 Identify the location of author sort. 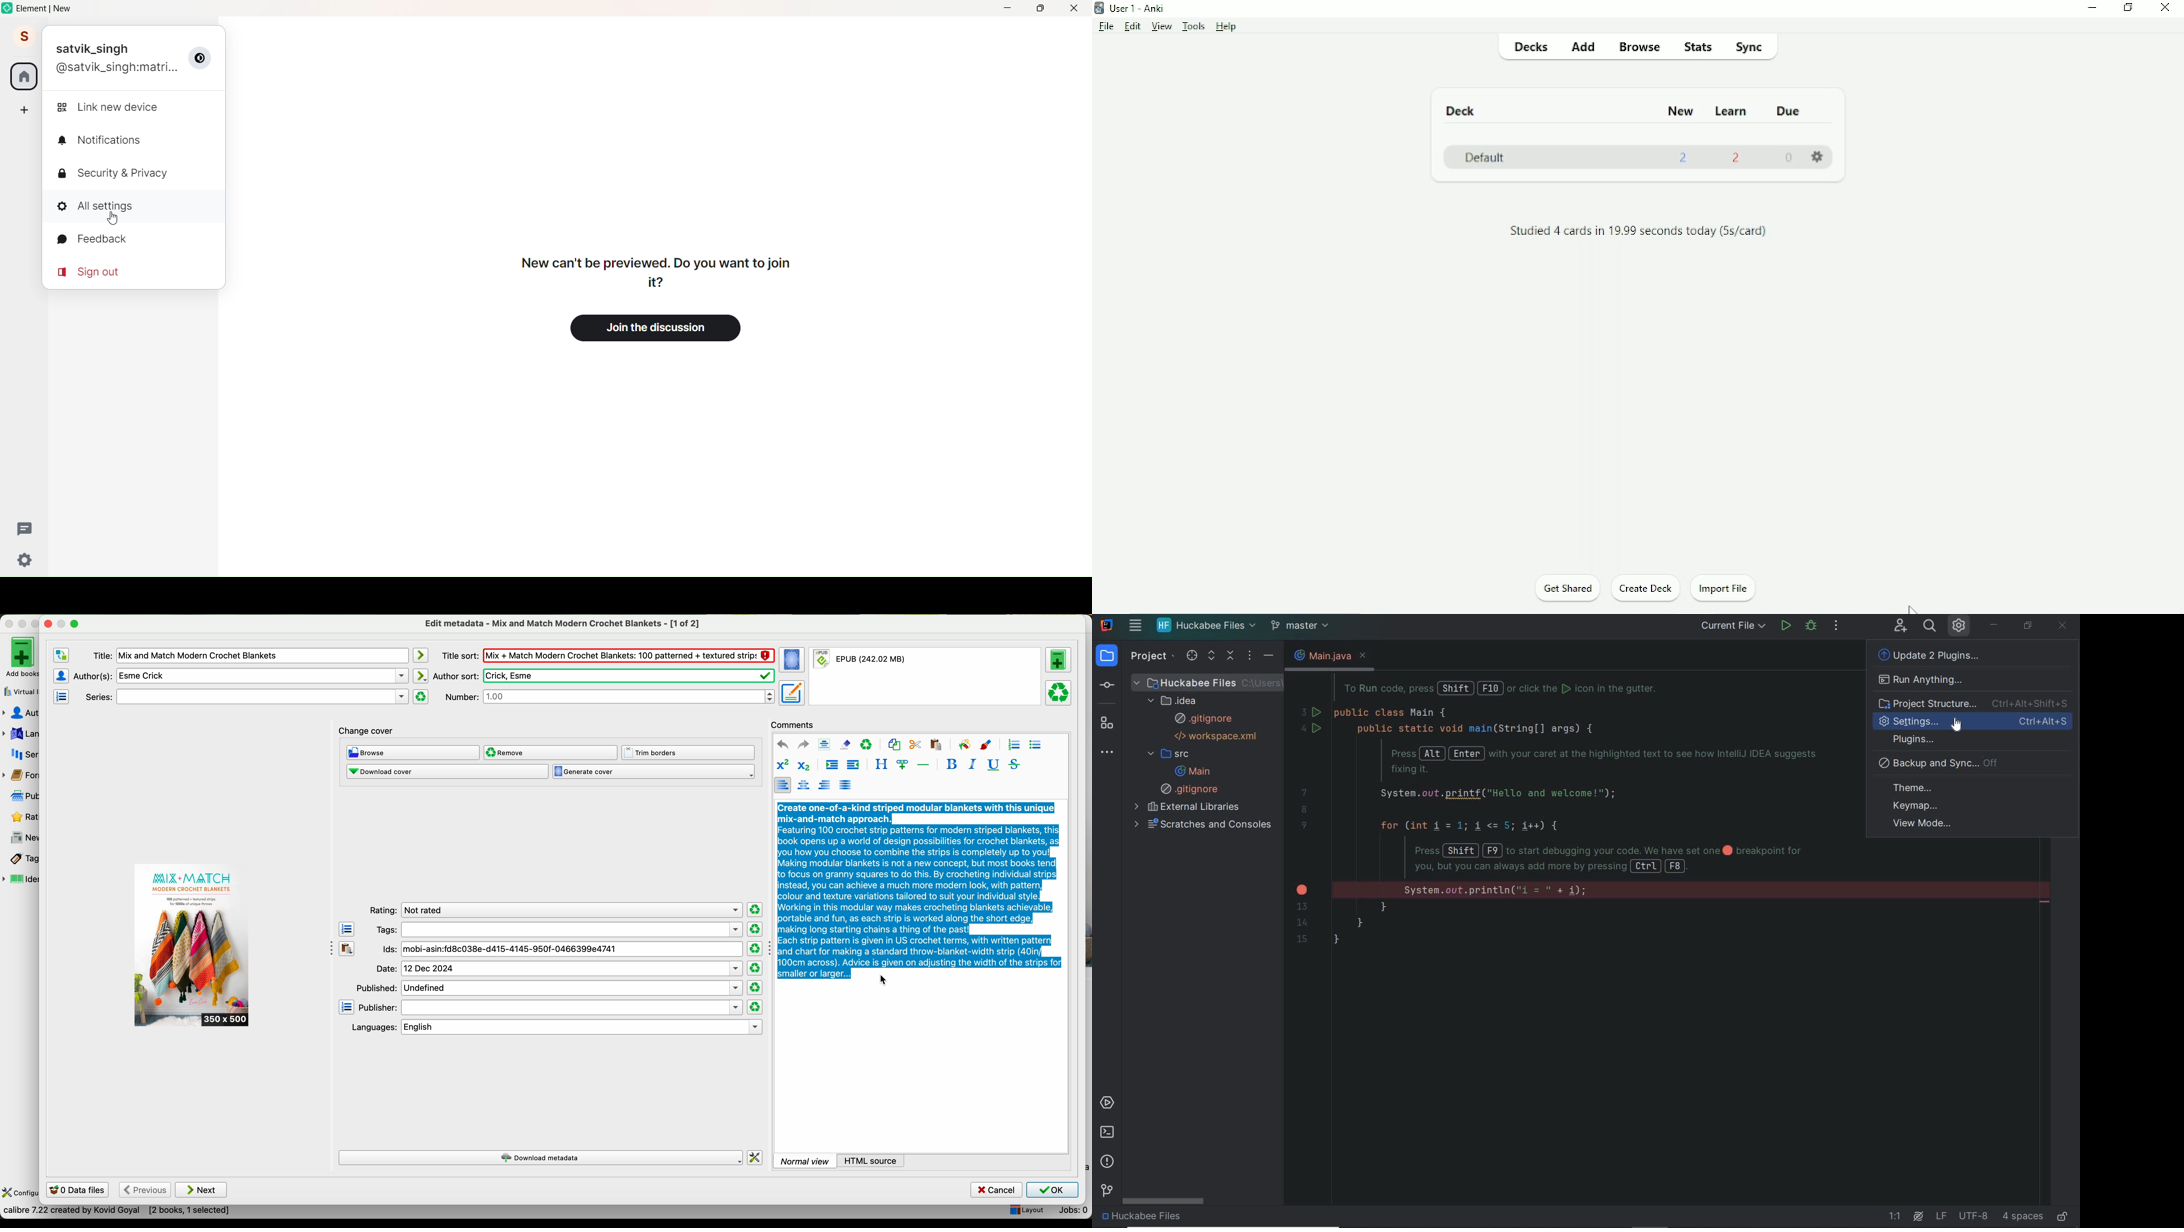
(603, 676).